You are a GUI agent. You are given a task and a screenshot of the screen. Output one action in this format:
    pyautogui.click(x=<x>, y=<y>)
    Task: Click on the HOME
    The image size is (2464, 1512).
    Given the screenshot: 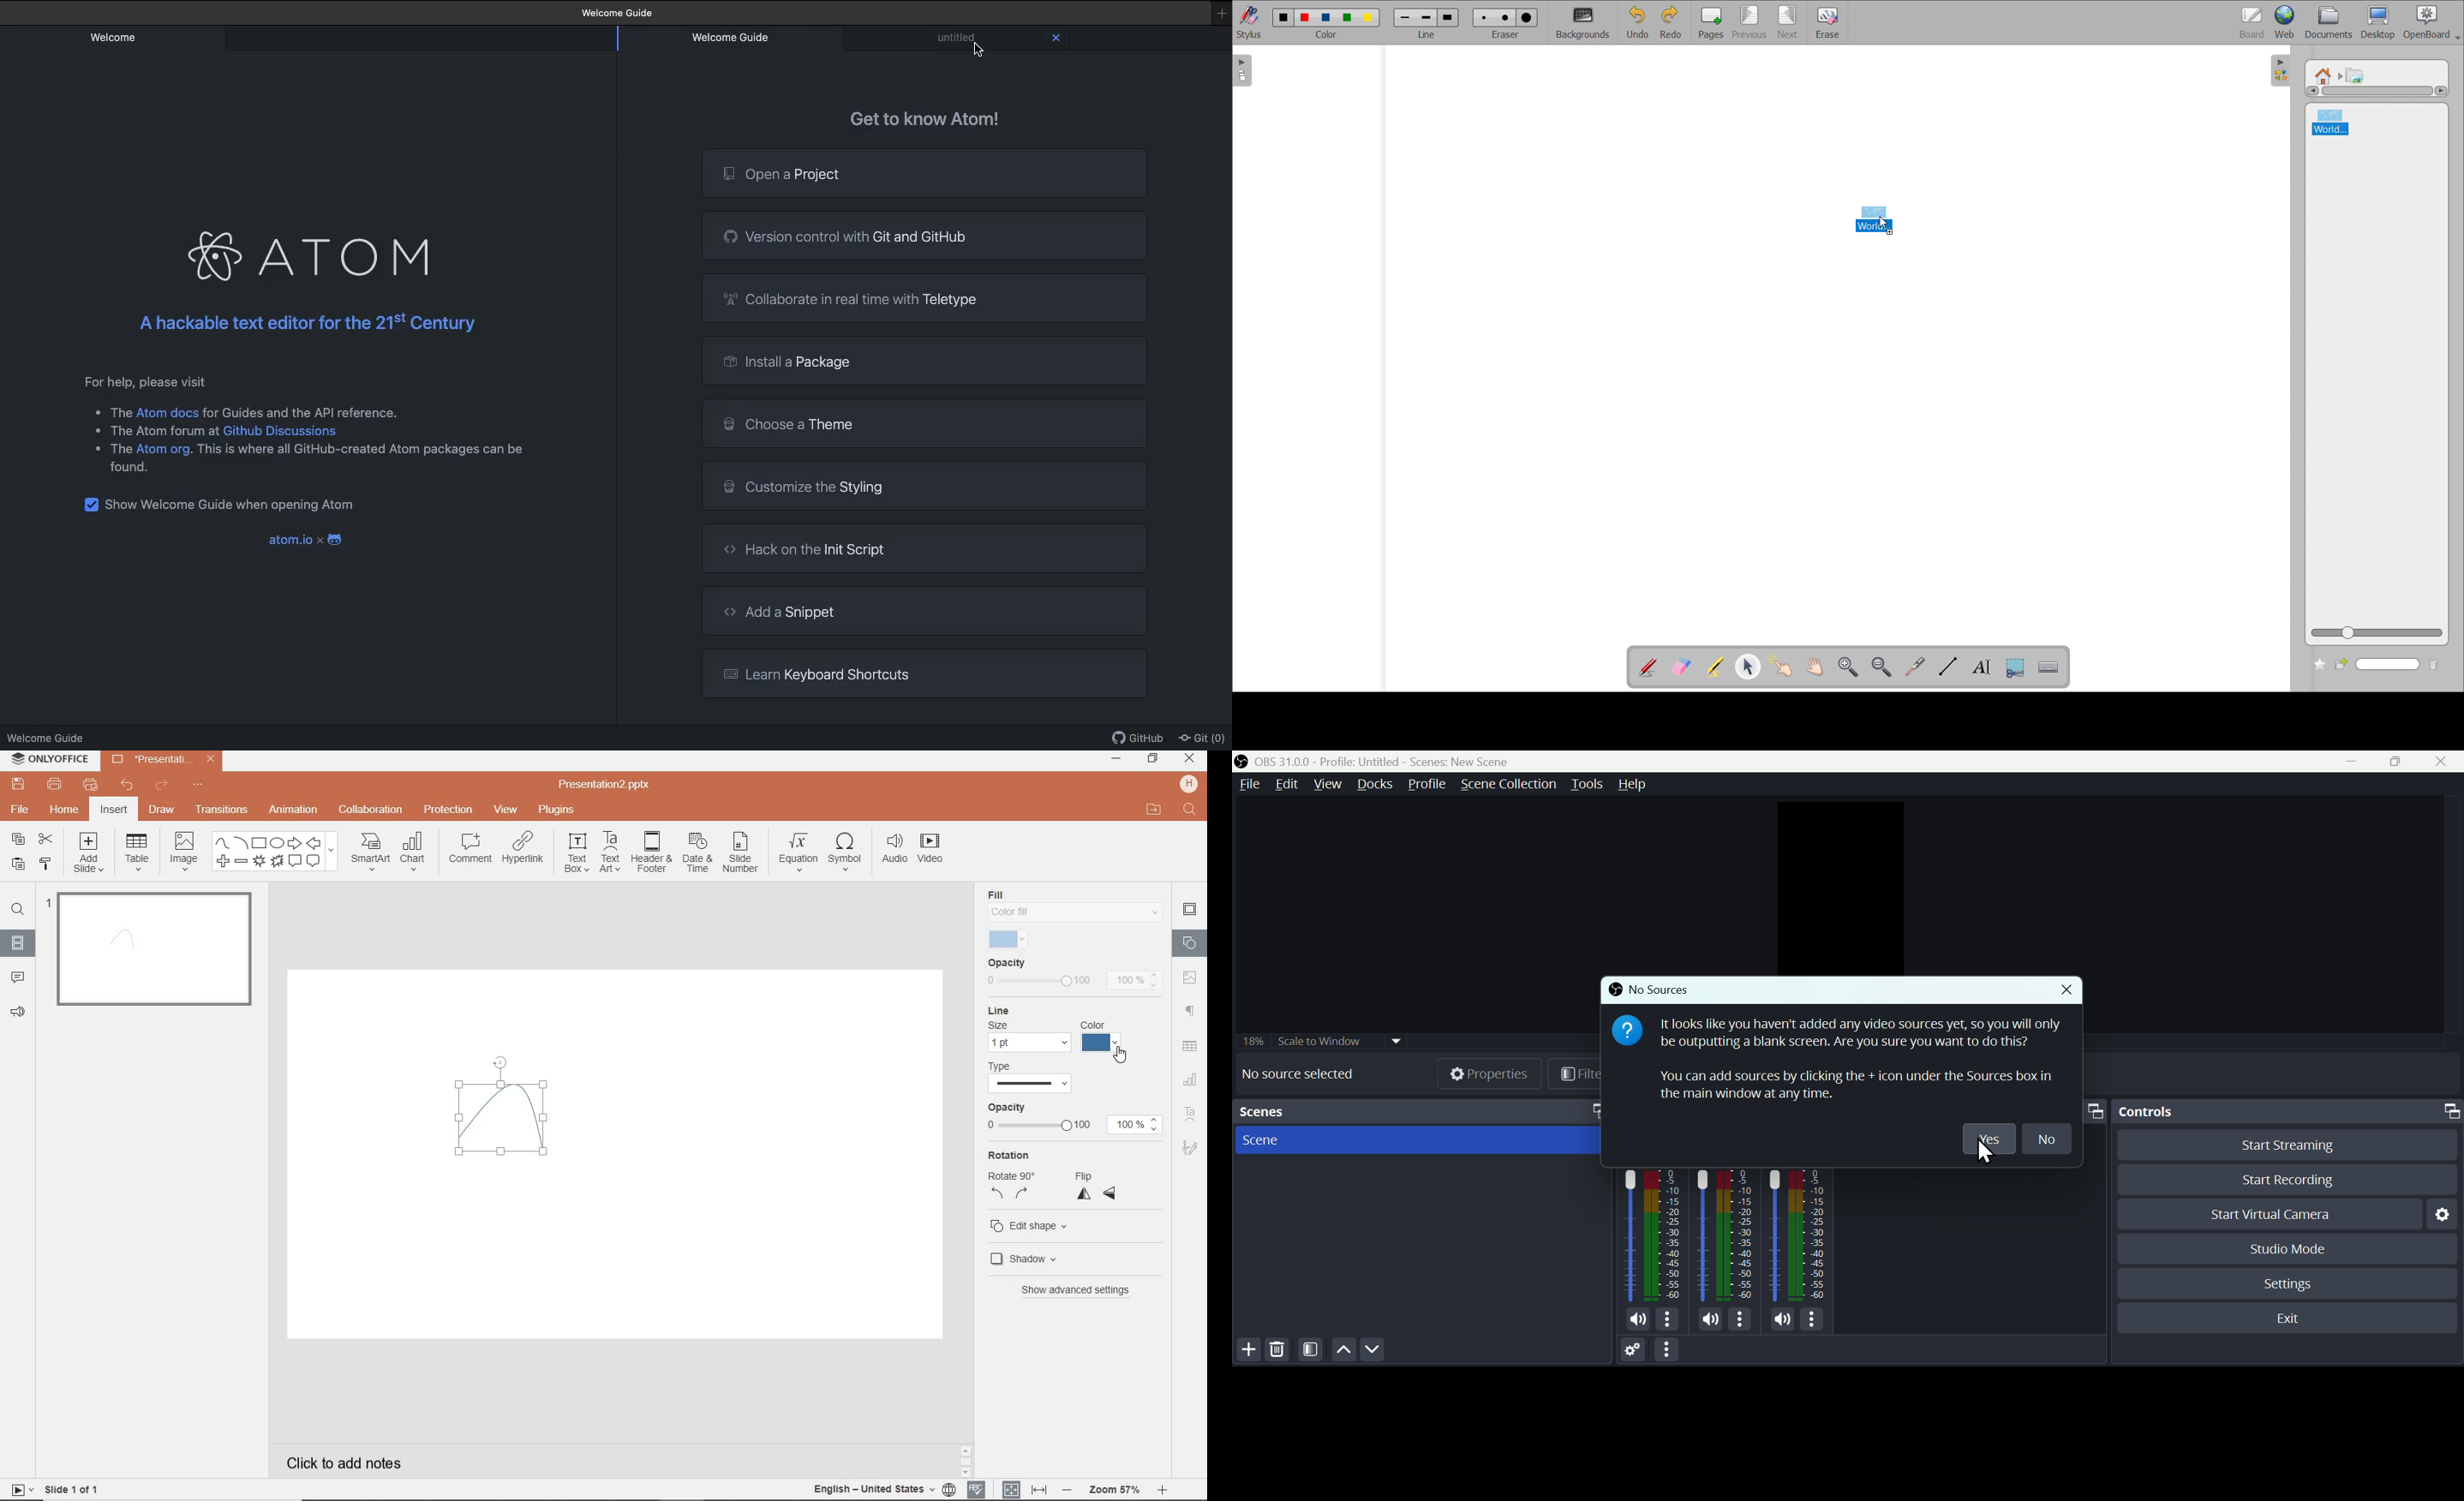 What is the action you would take?
    pyautogui.click(x=63, y=811)
    